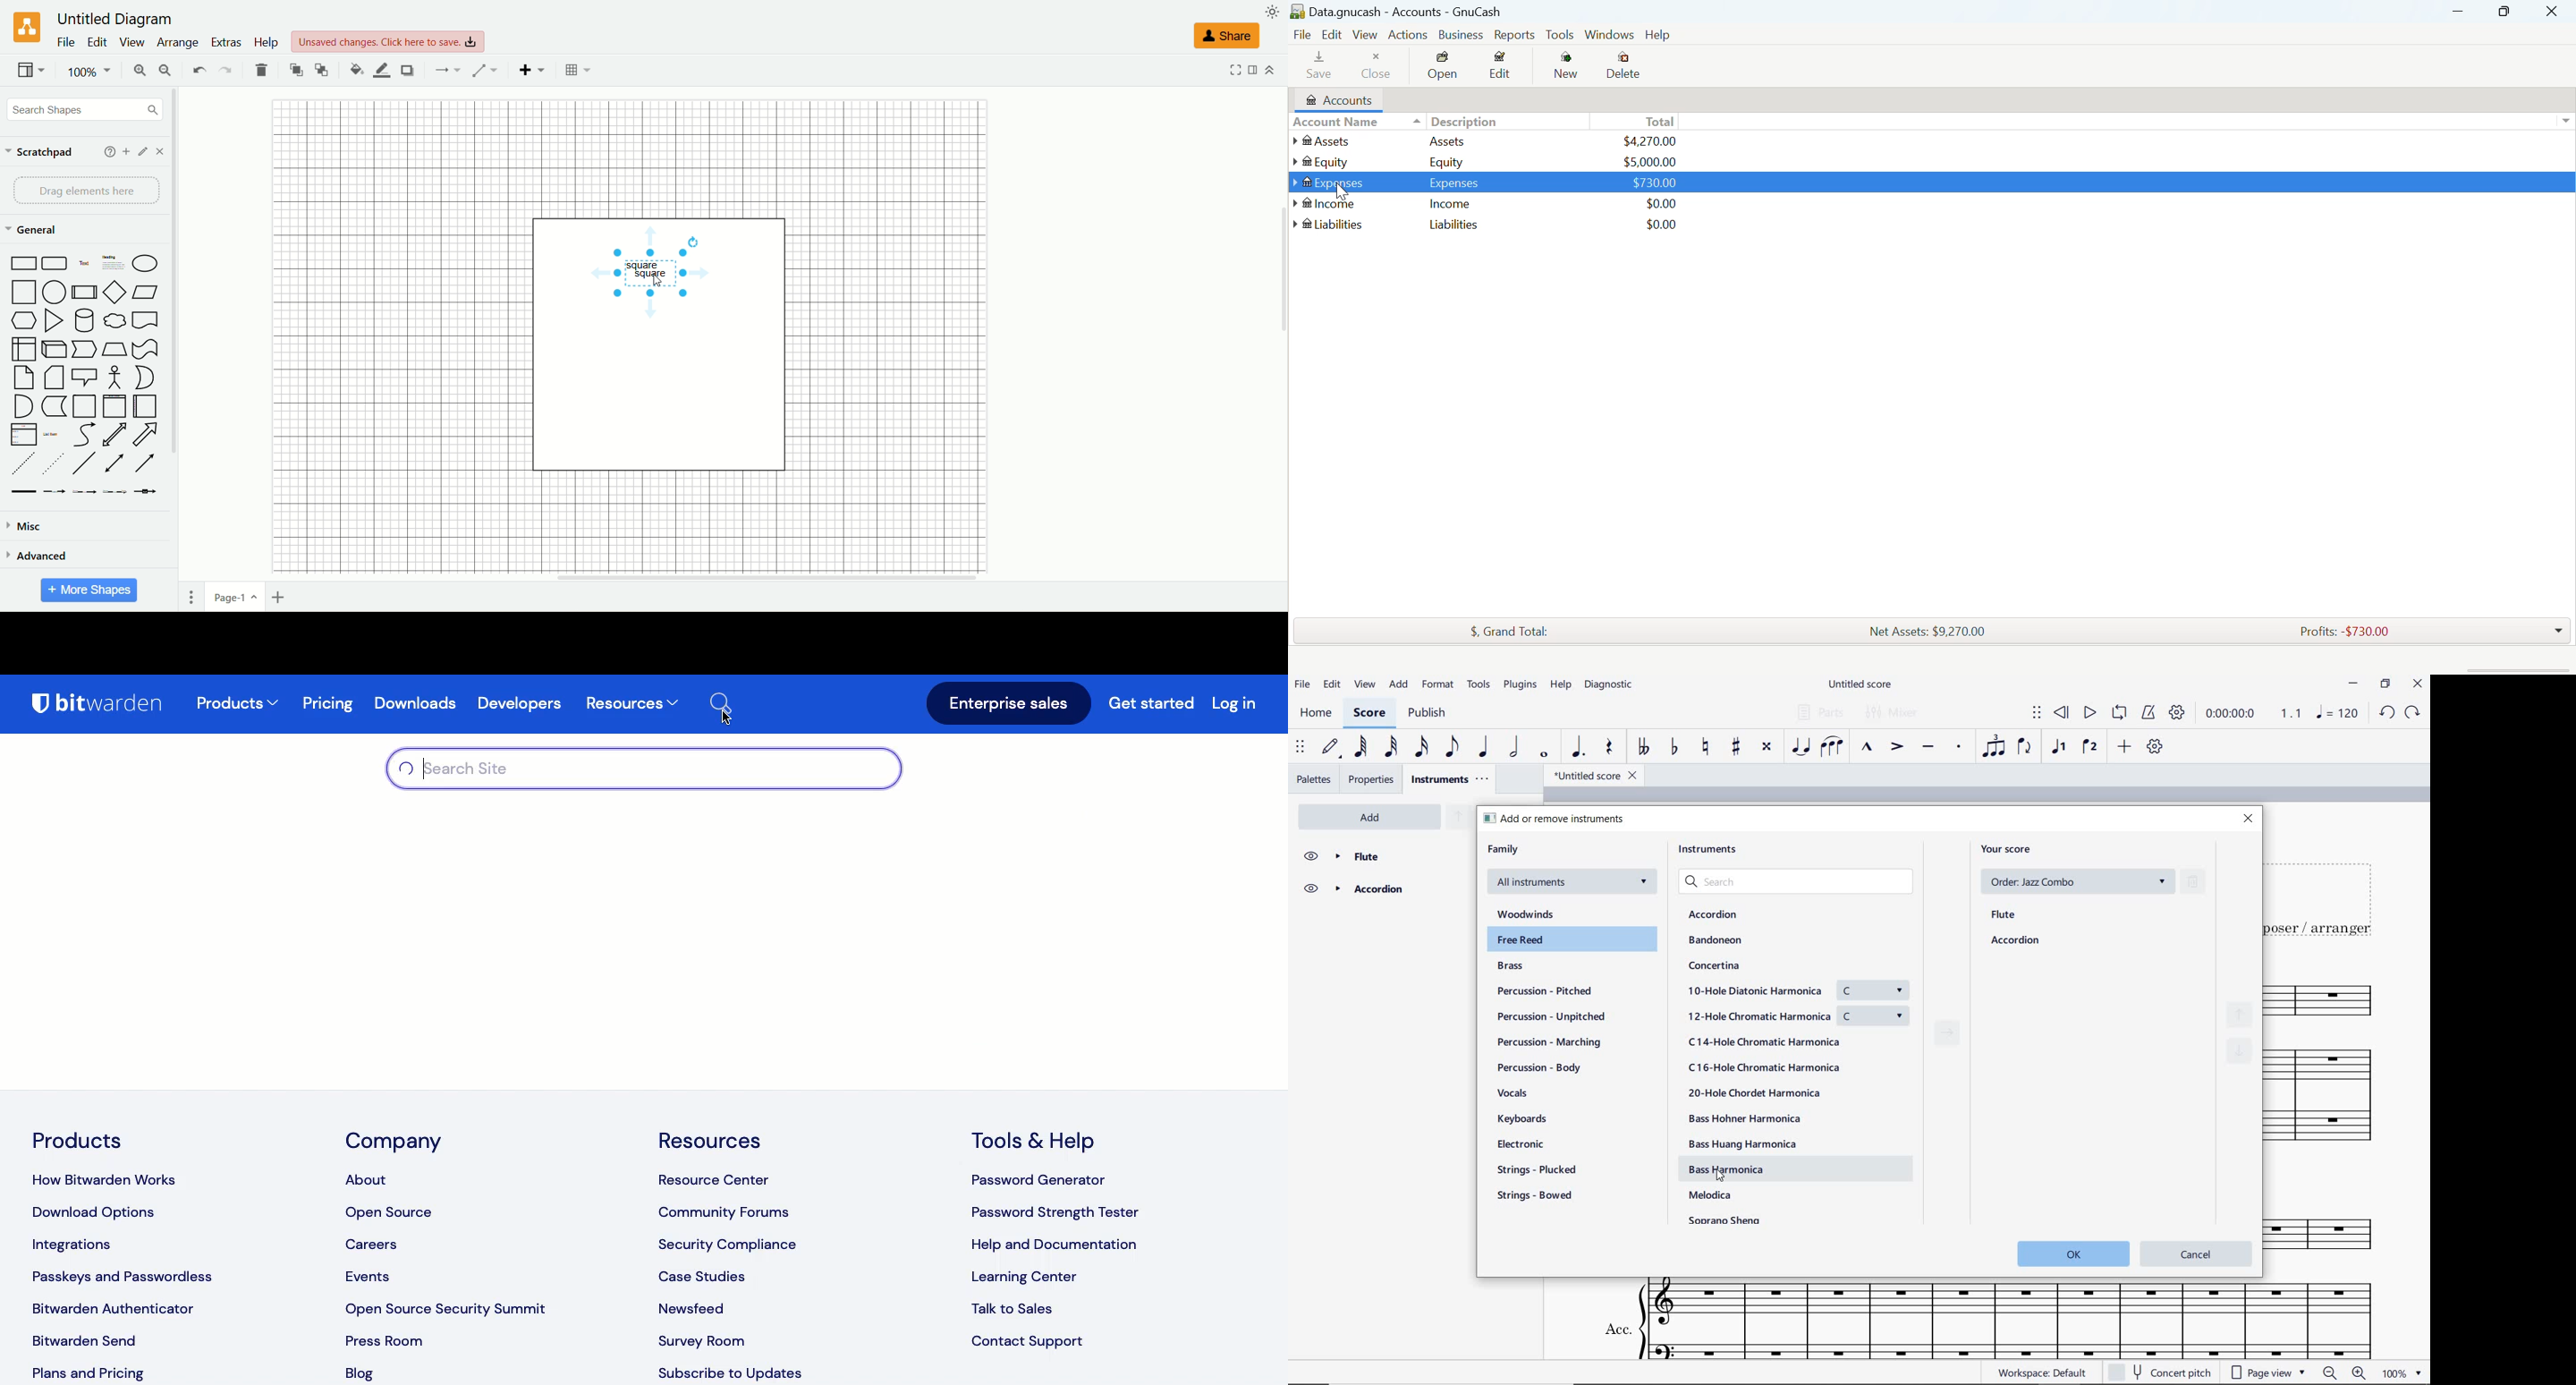  Describe the element at coordinates (1381, 890) in the screenshot. I see `Accordion` at that location.